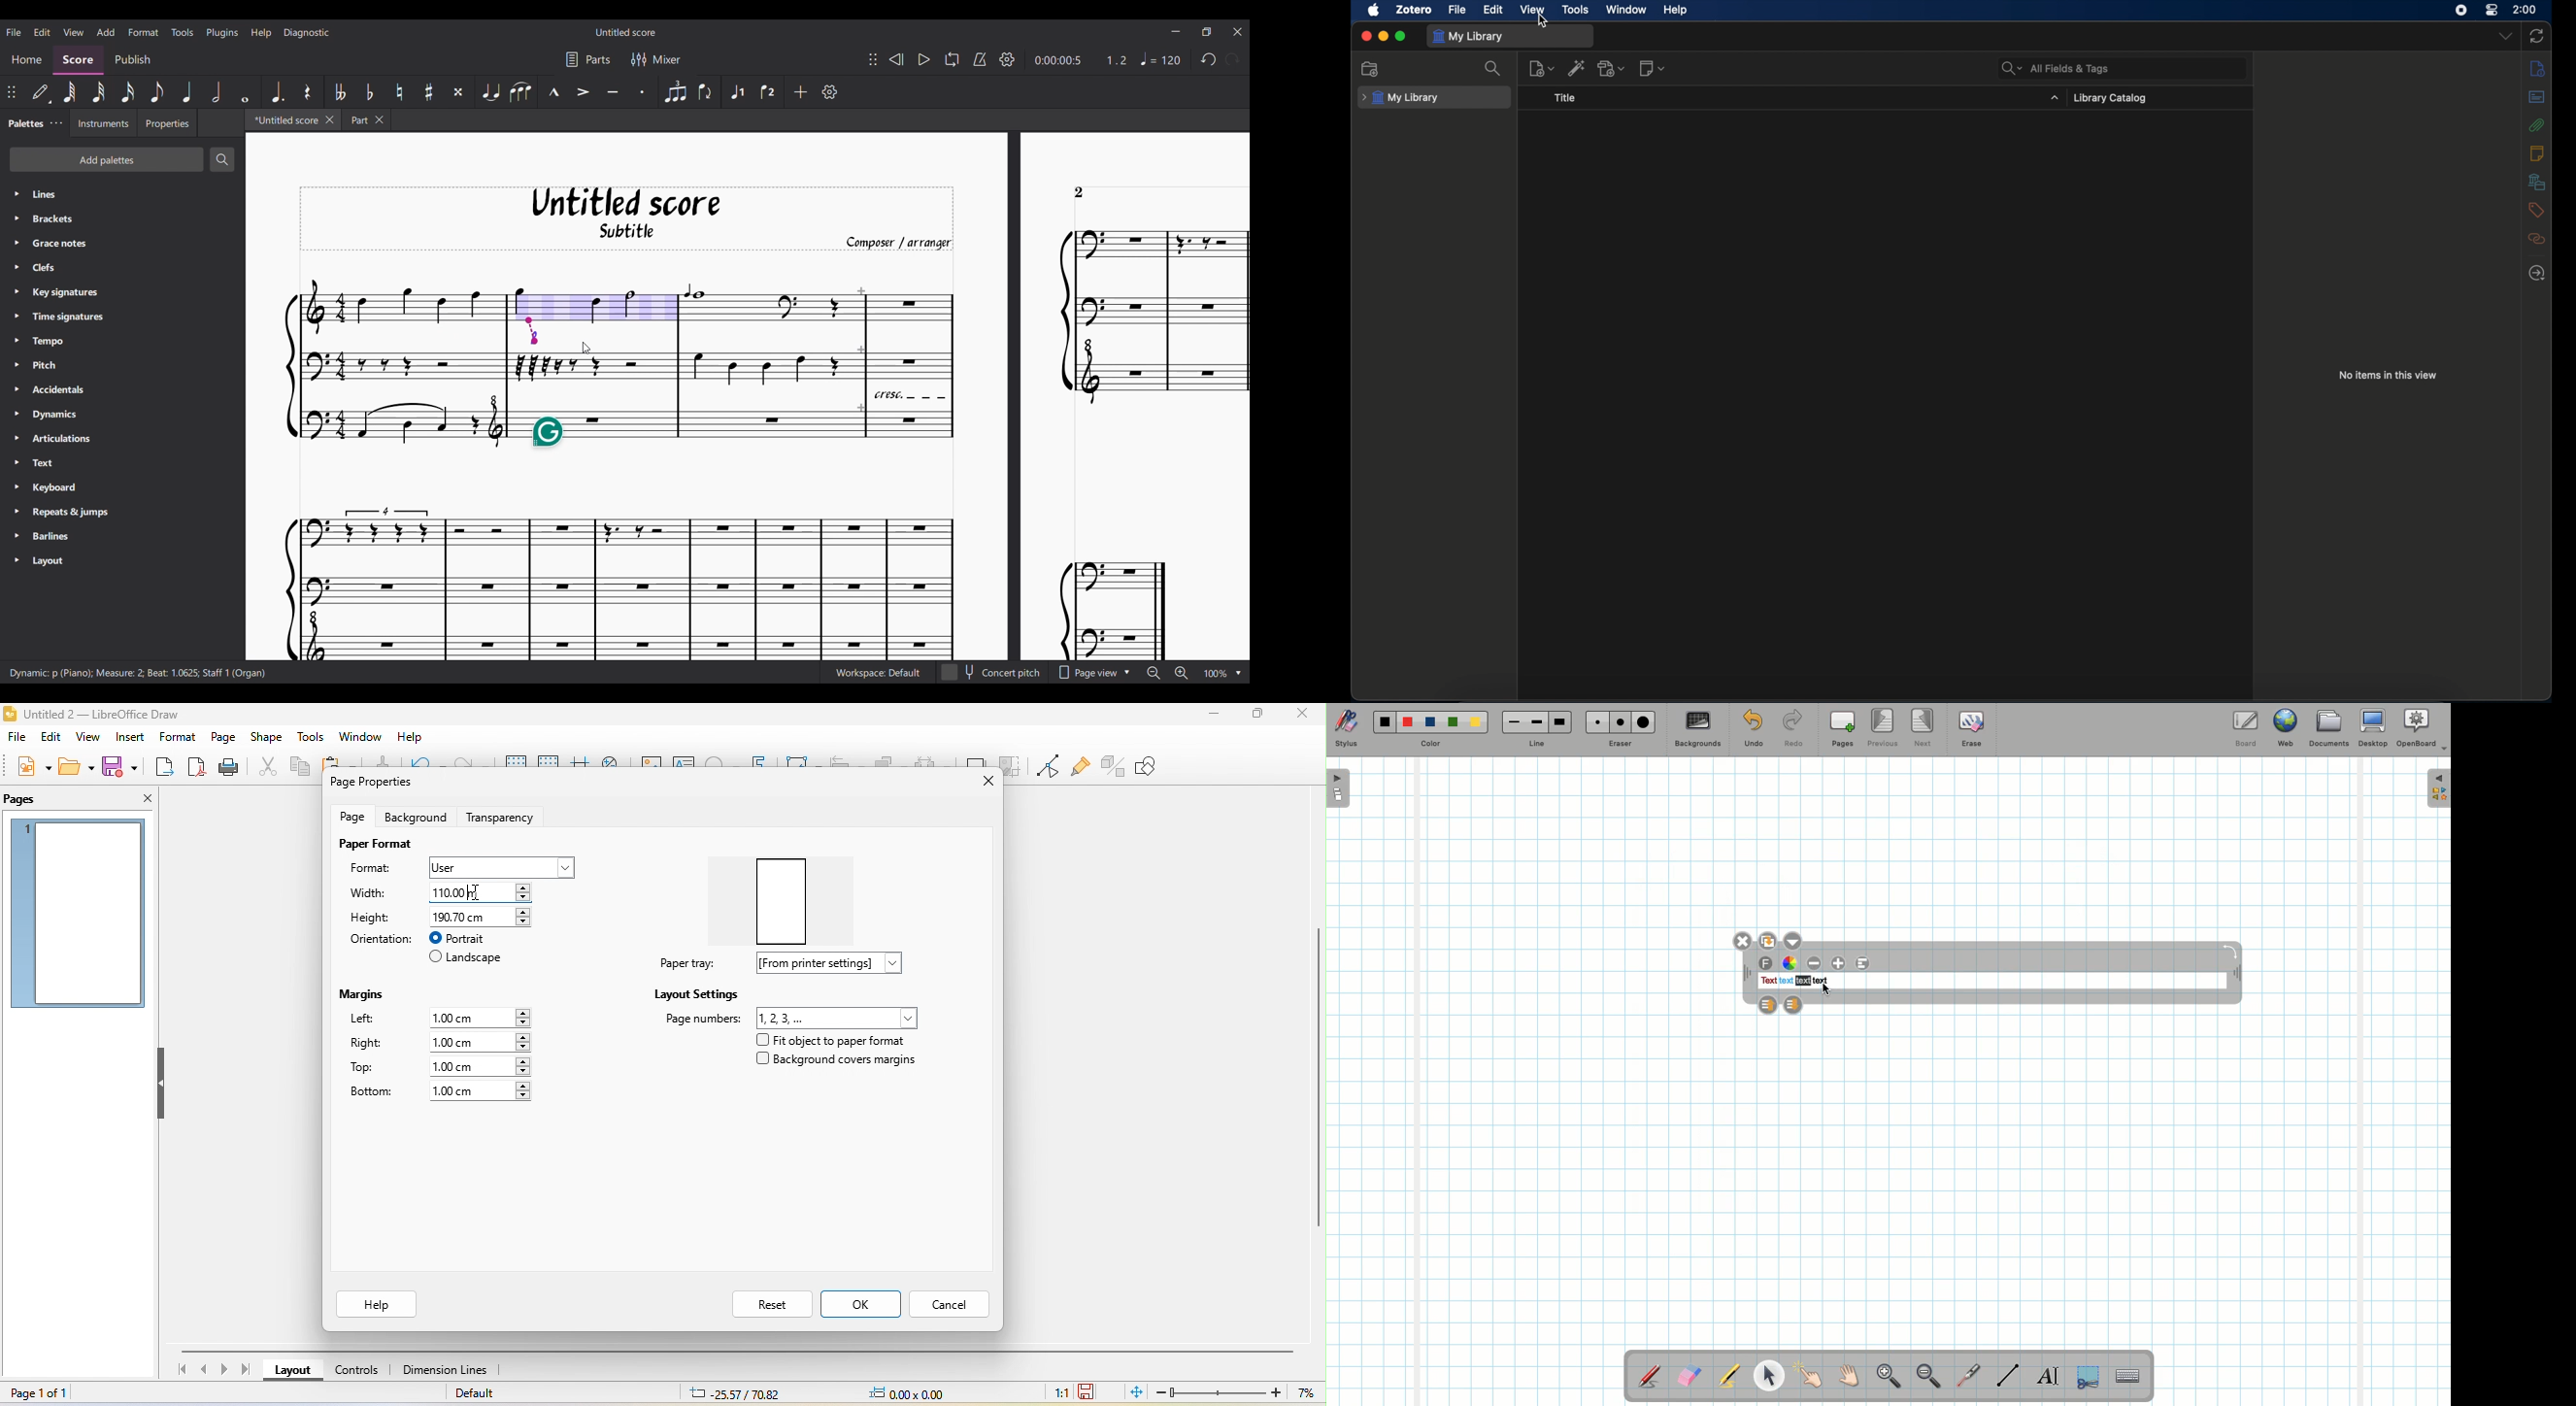 The image size is (2576, 1428). Describe the element at coordinates (408, 738) in the screenshot. I see `help` at that location.